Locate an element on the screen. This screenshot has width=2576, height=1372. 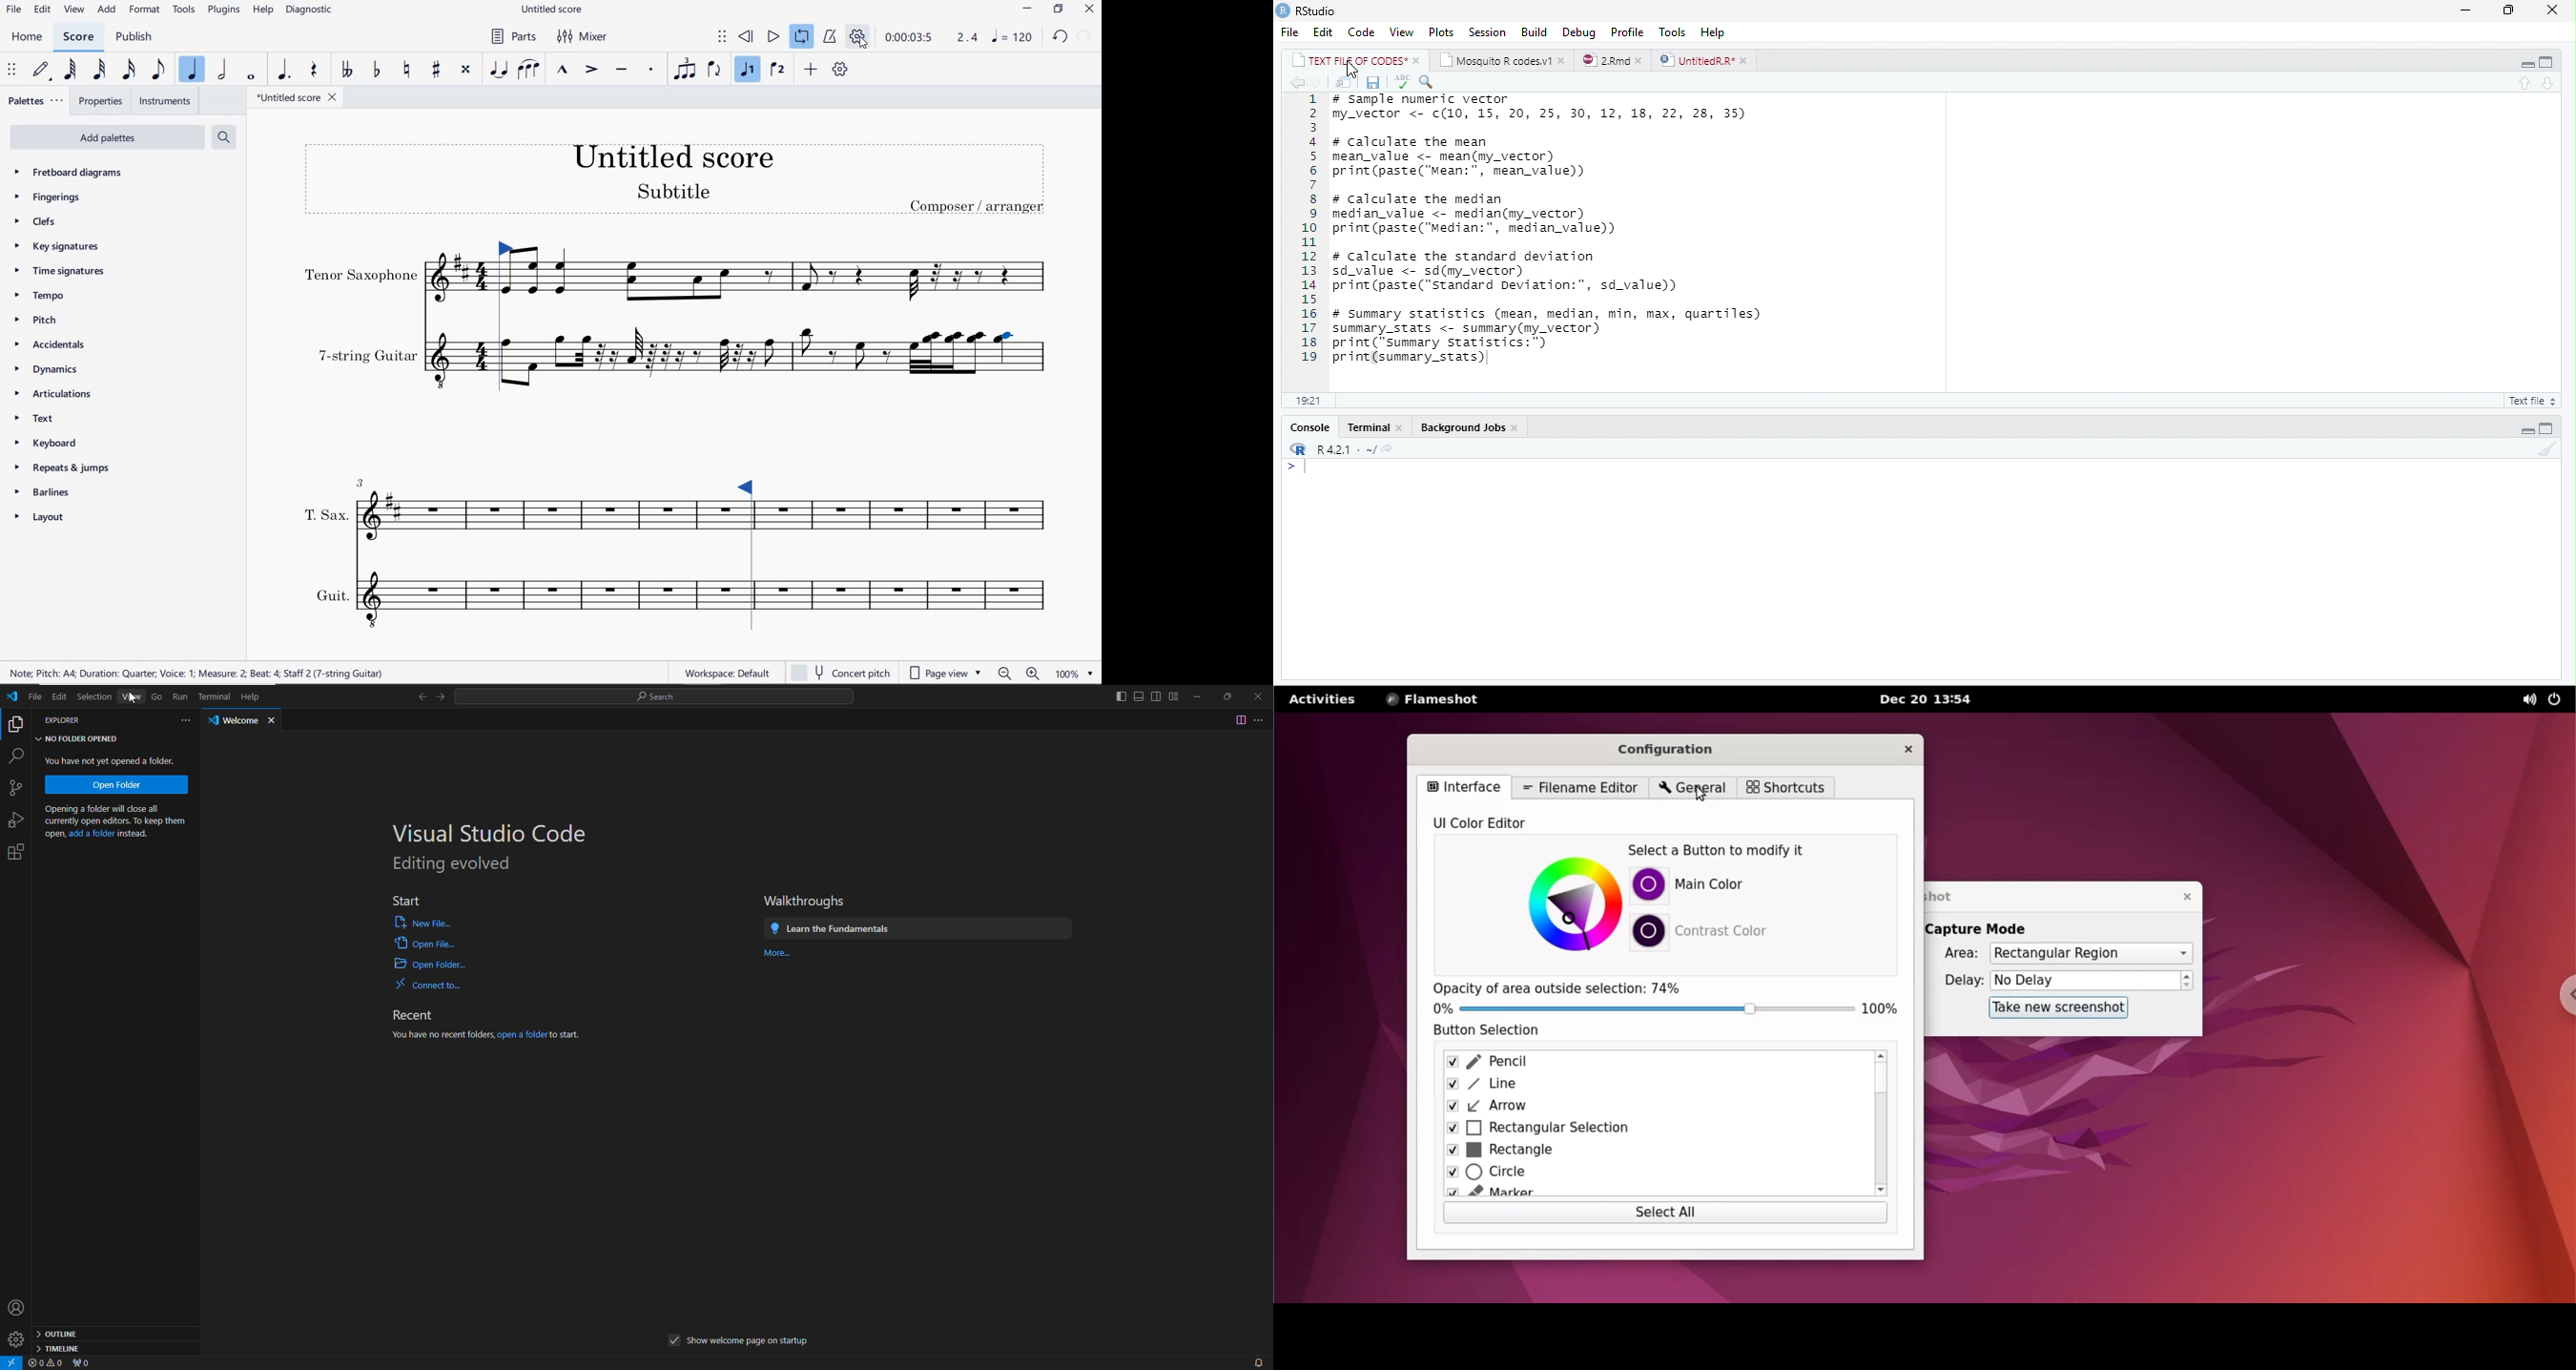
debug is located at coordinates (1579, 31).